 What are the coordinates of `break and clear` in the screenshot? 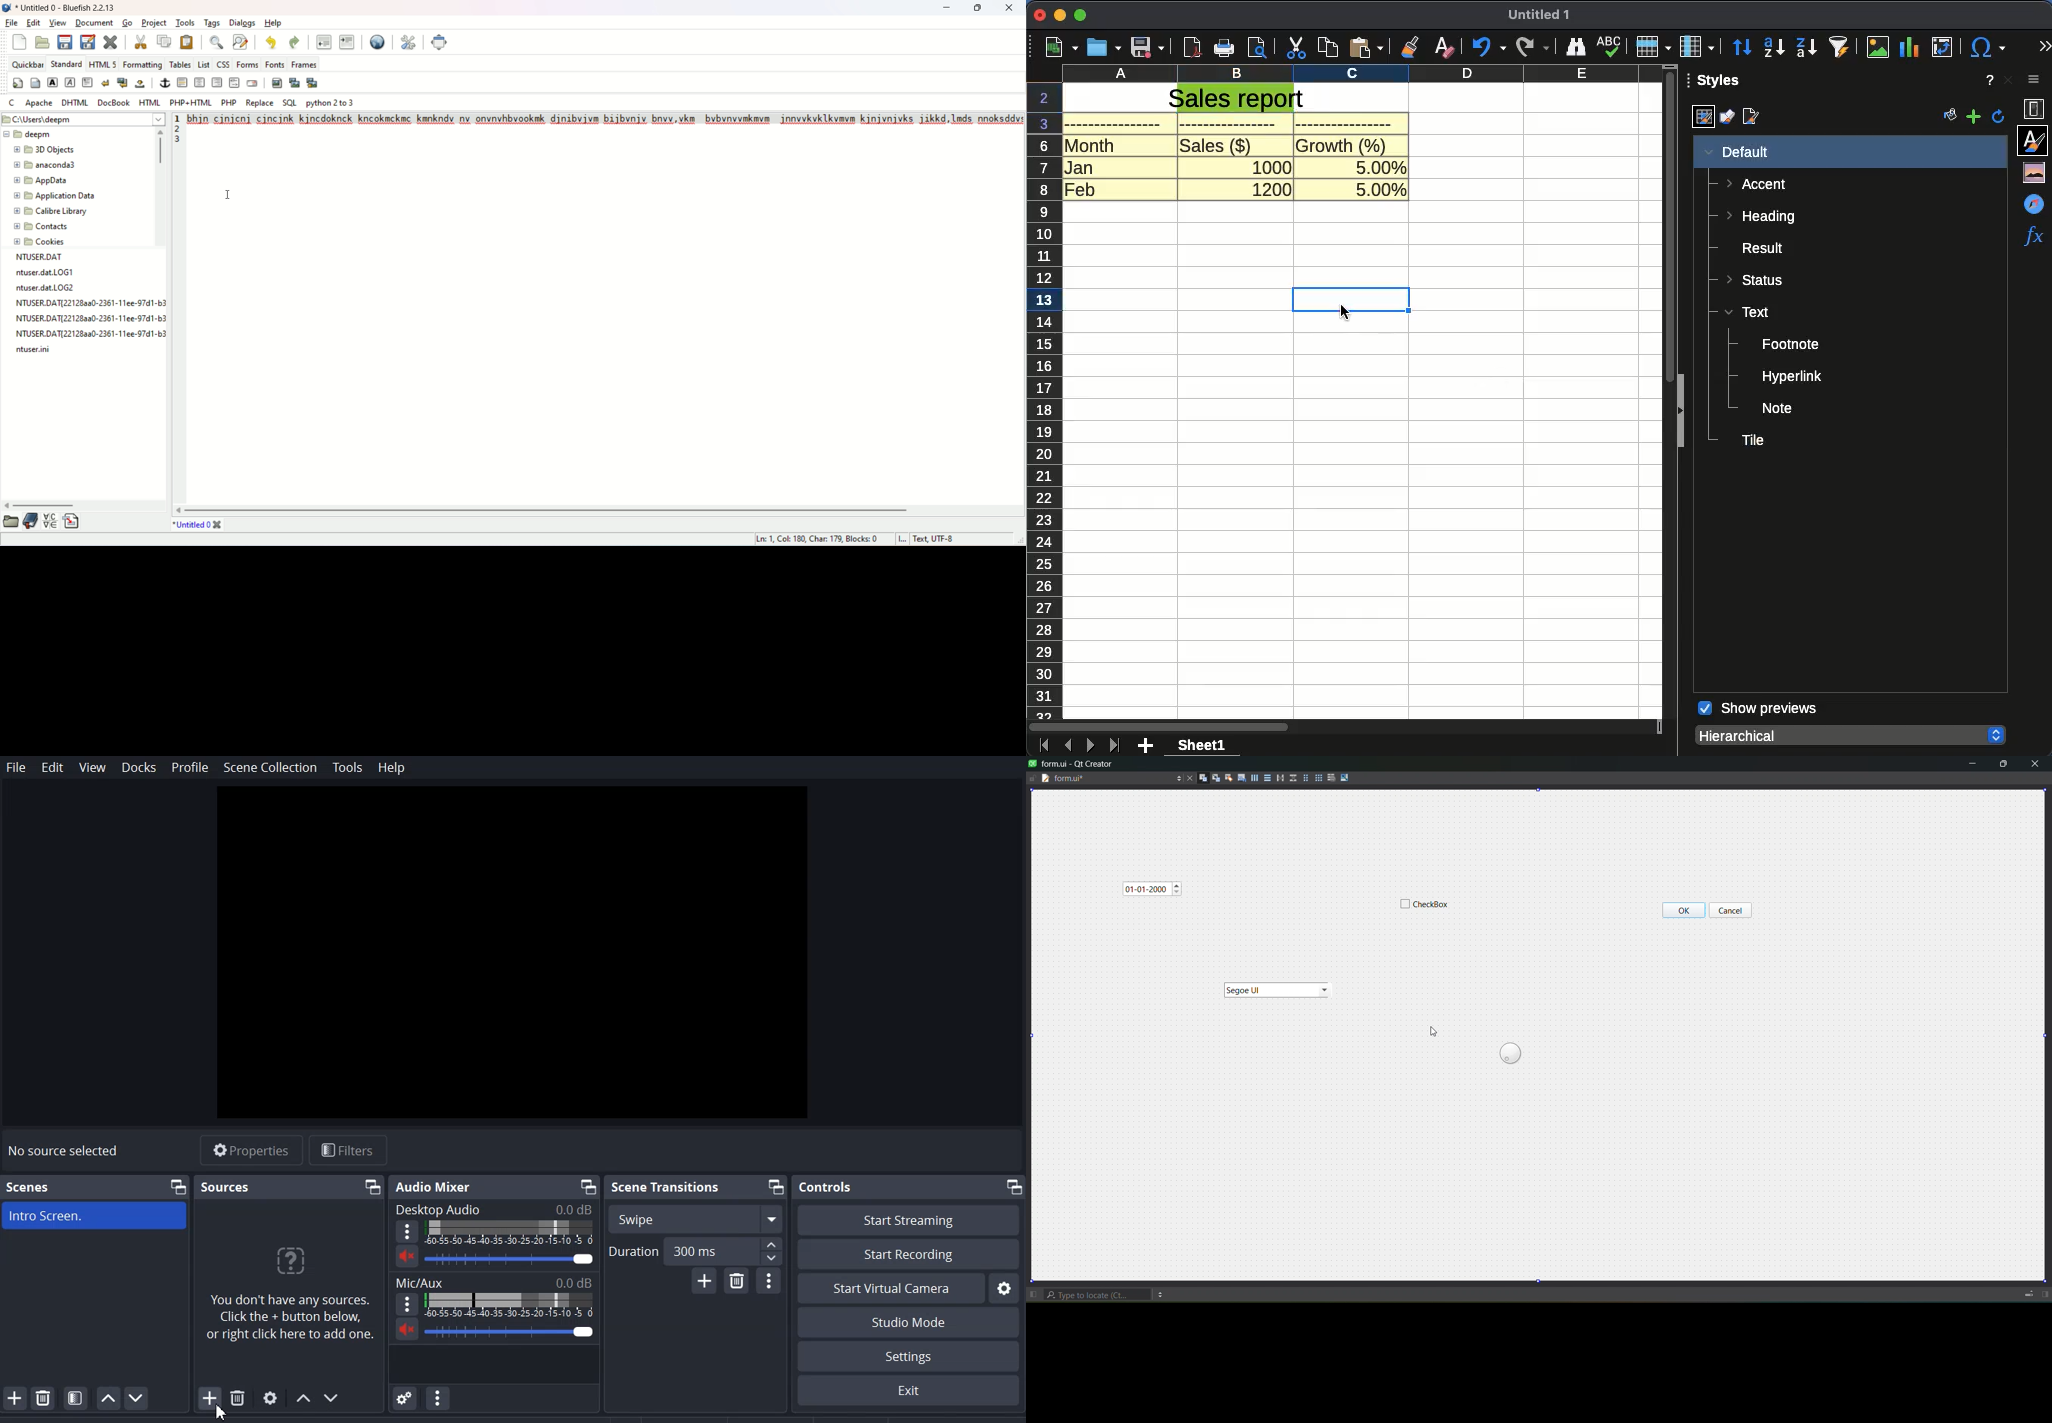 It's located at (122, 83).